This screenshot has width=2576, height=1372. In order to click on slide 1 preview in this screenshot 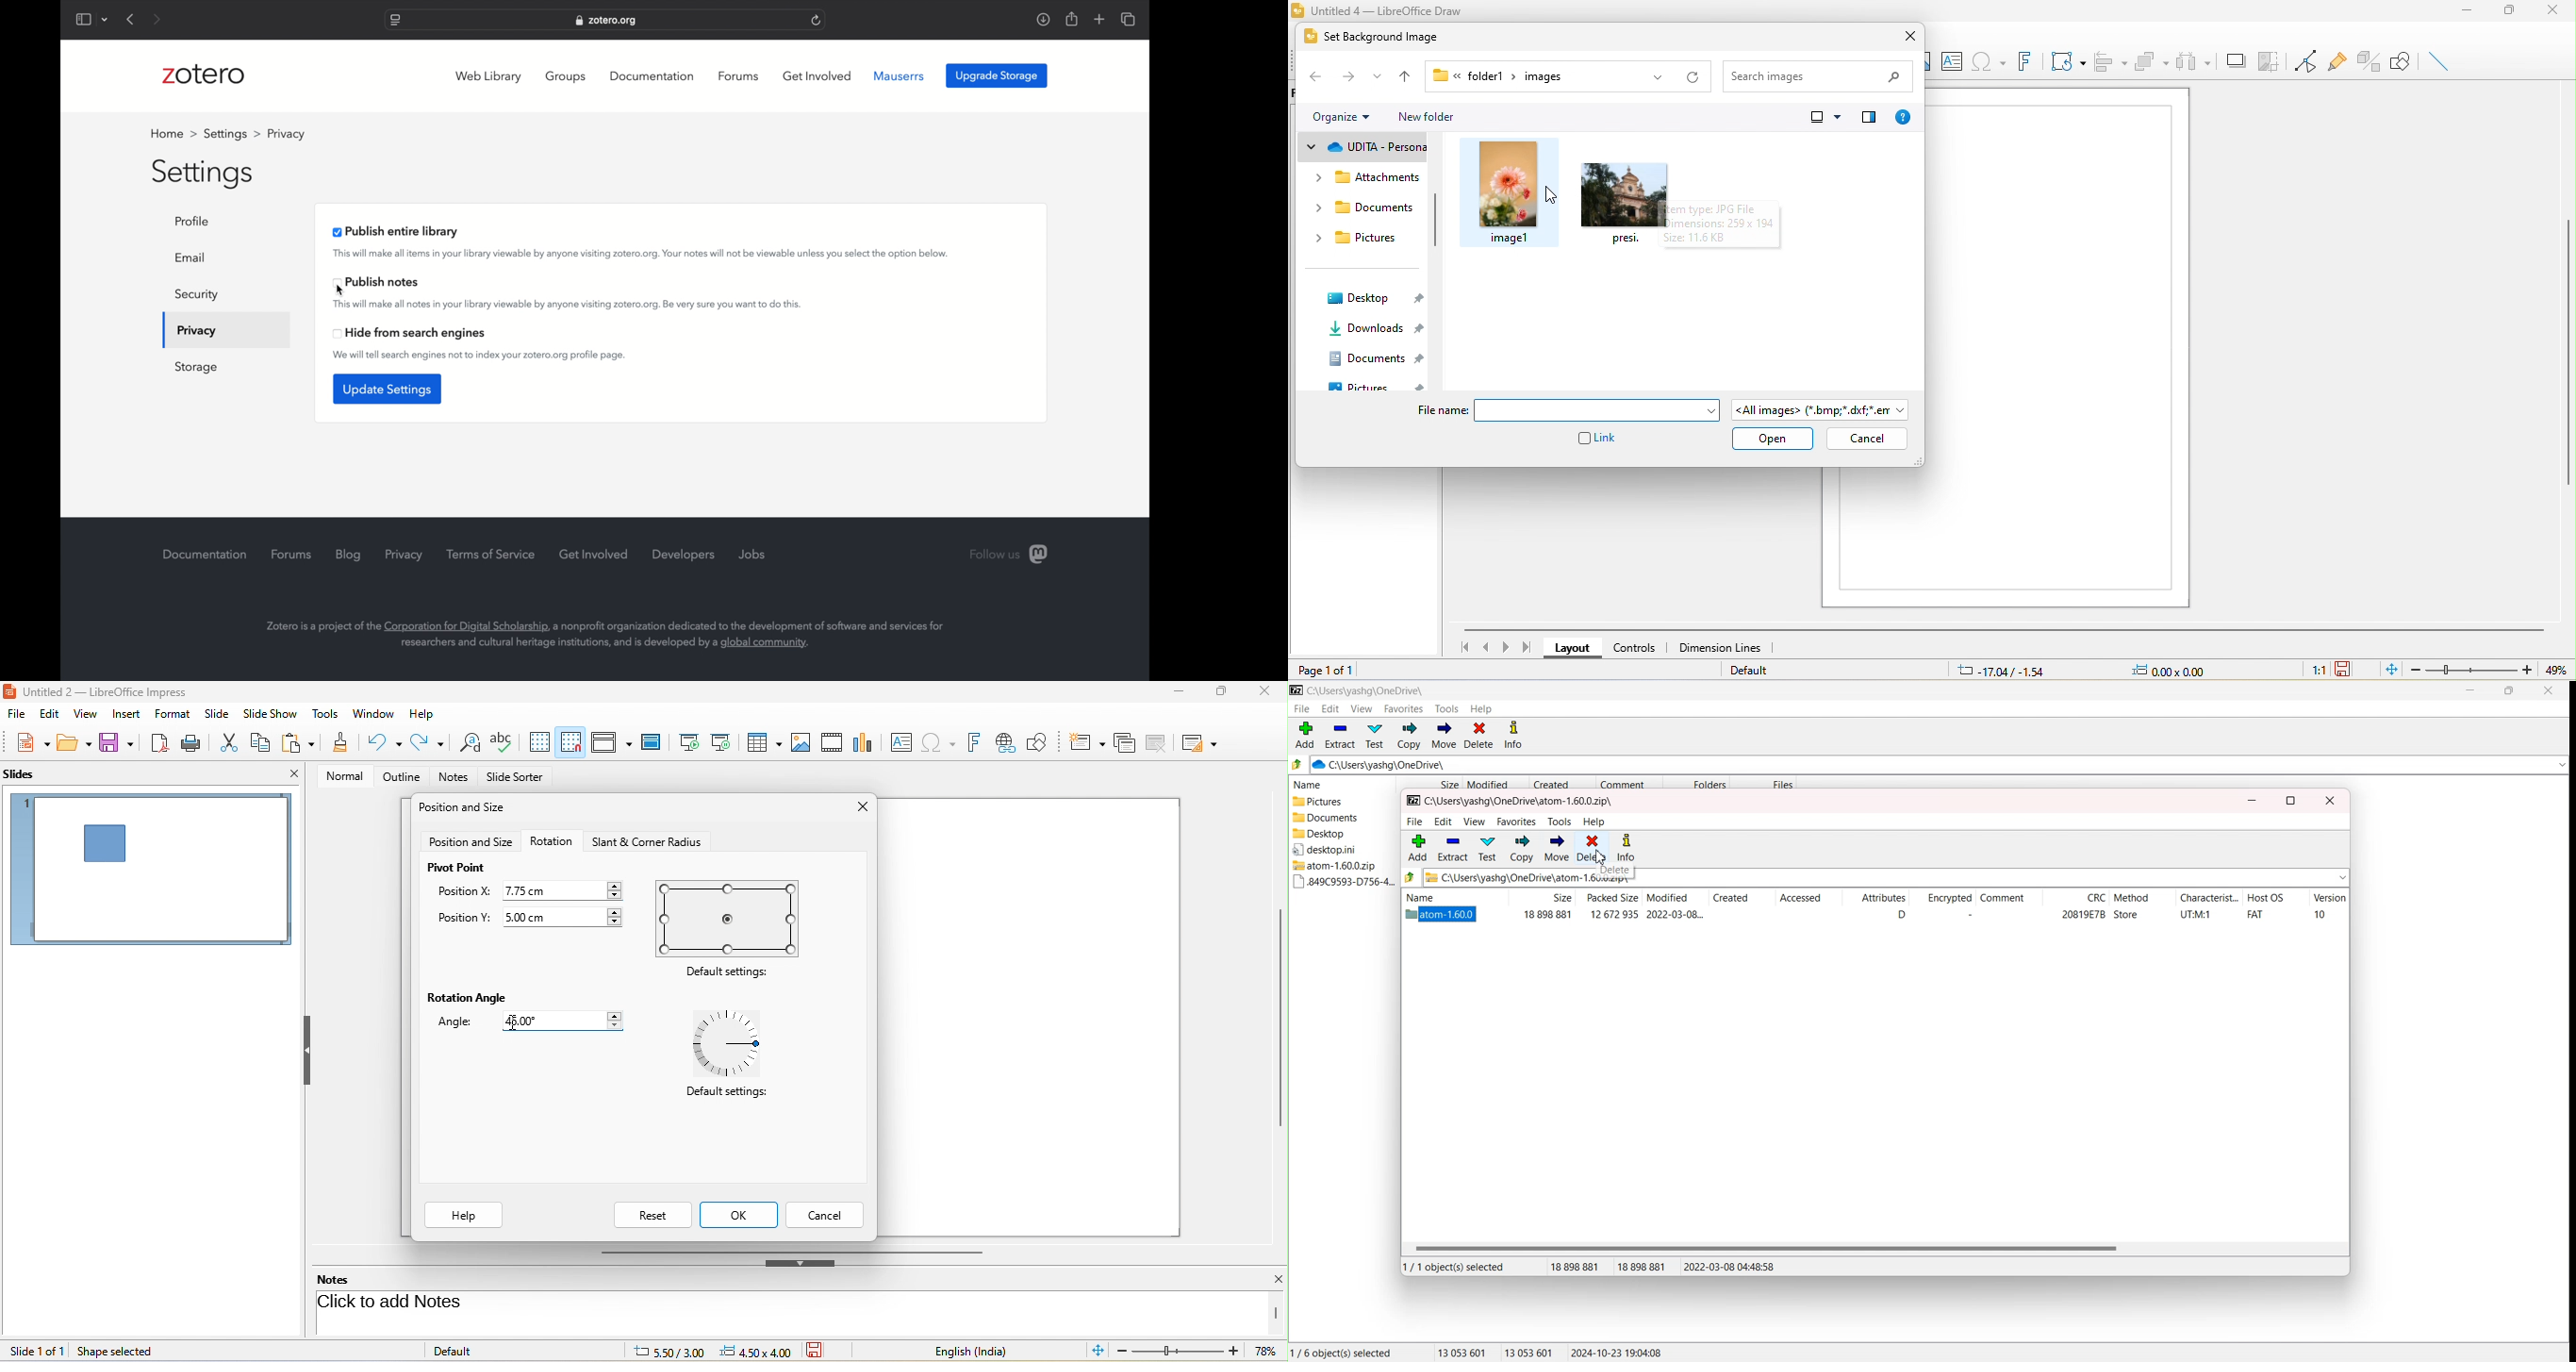, I will do `click(151, 876)`.